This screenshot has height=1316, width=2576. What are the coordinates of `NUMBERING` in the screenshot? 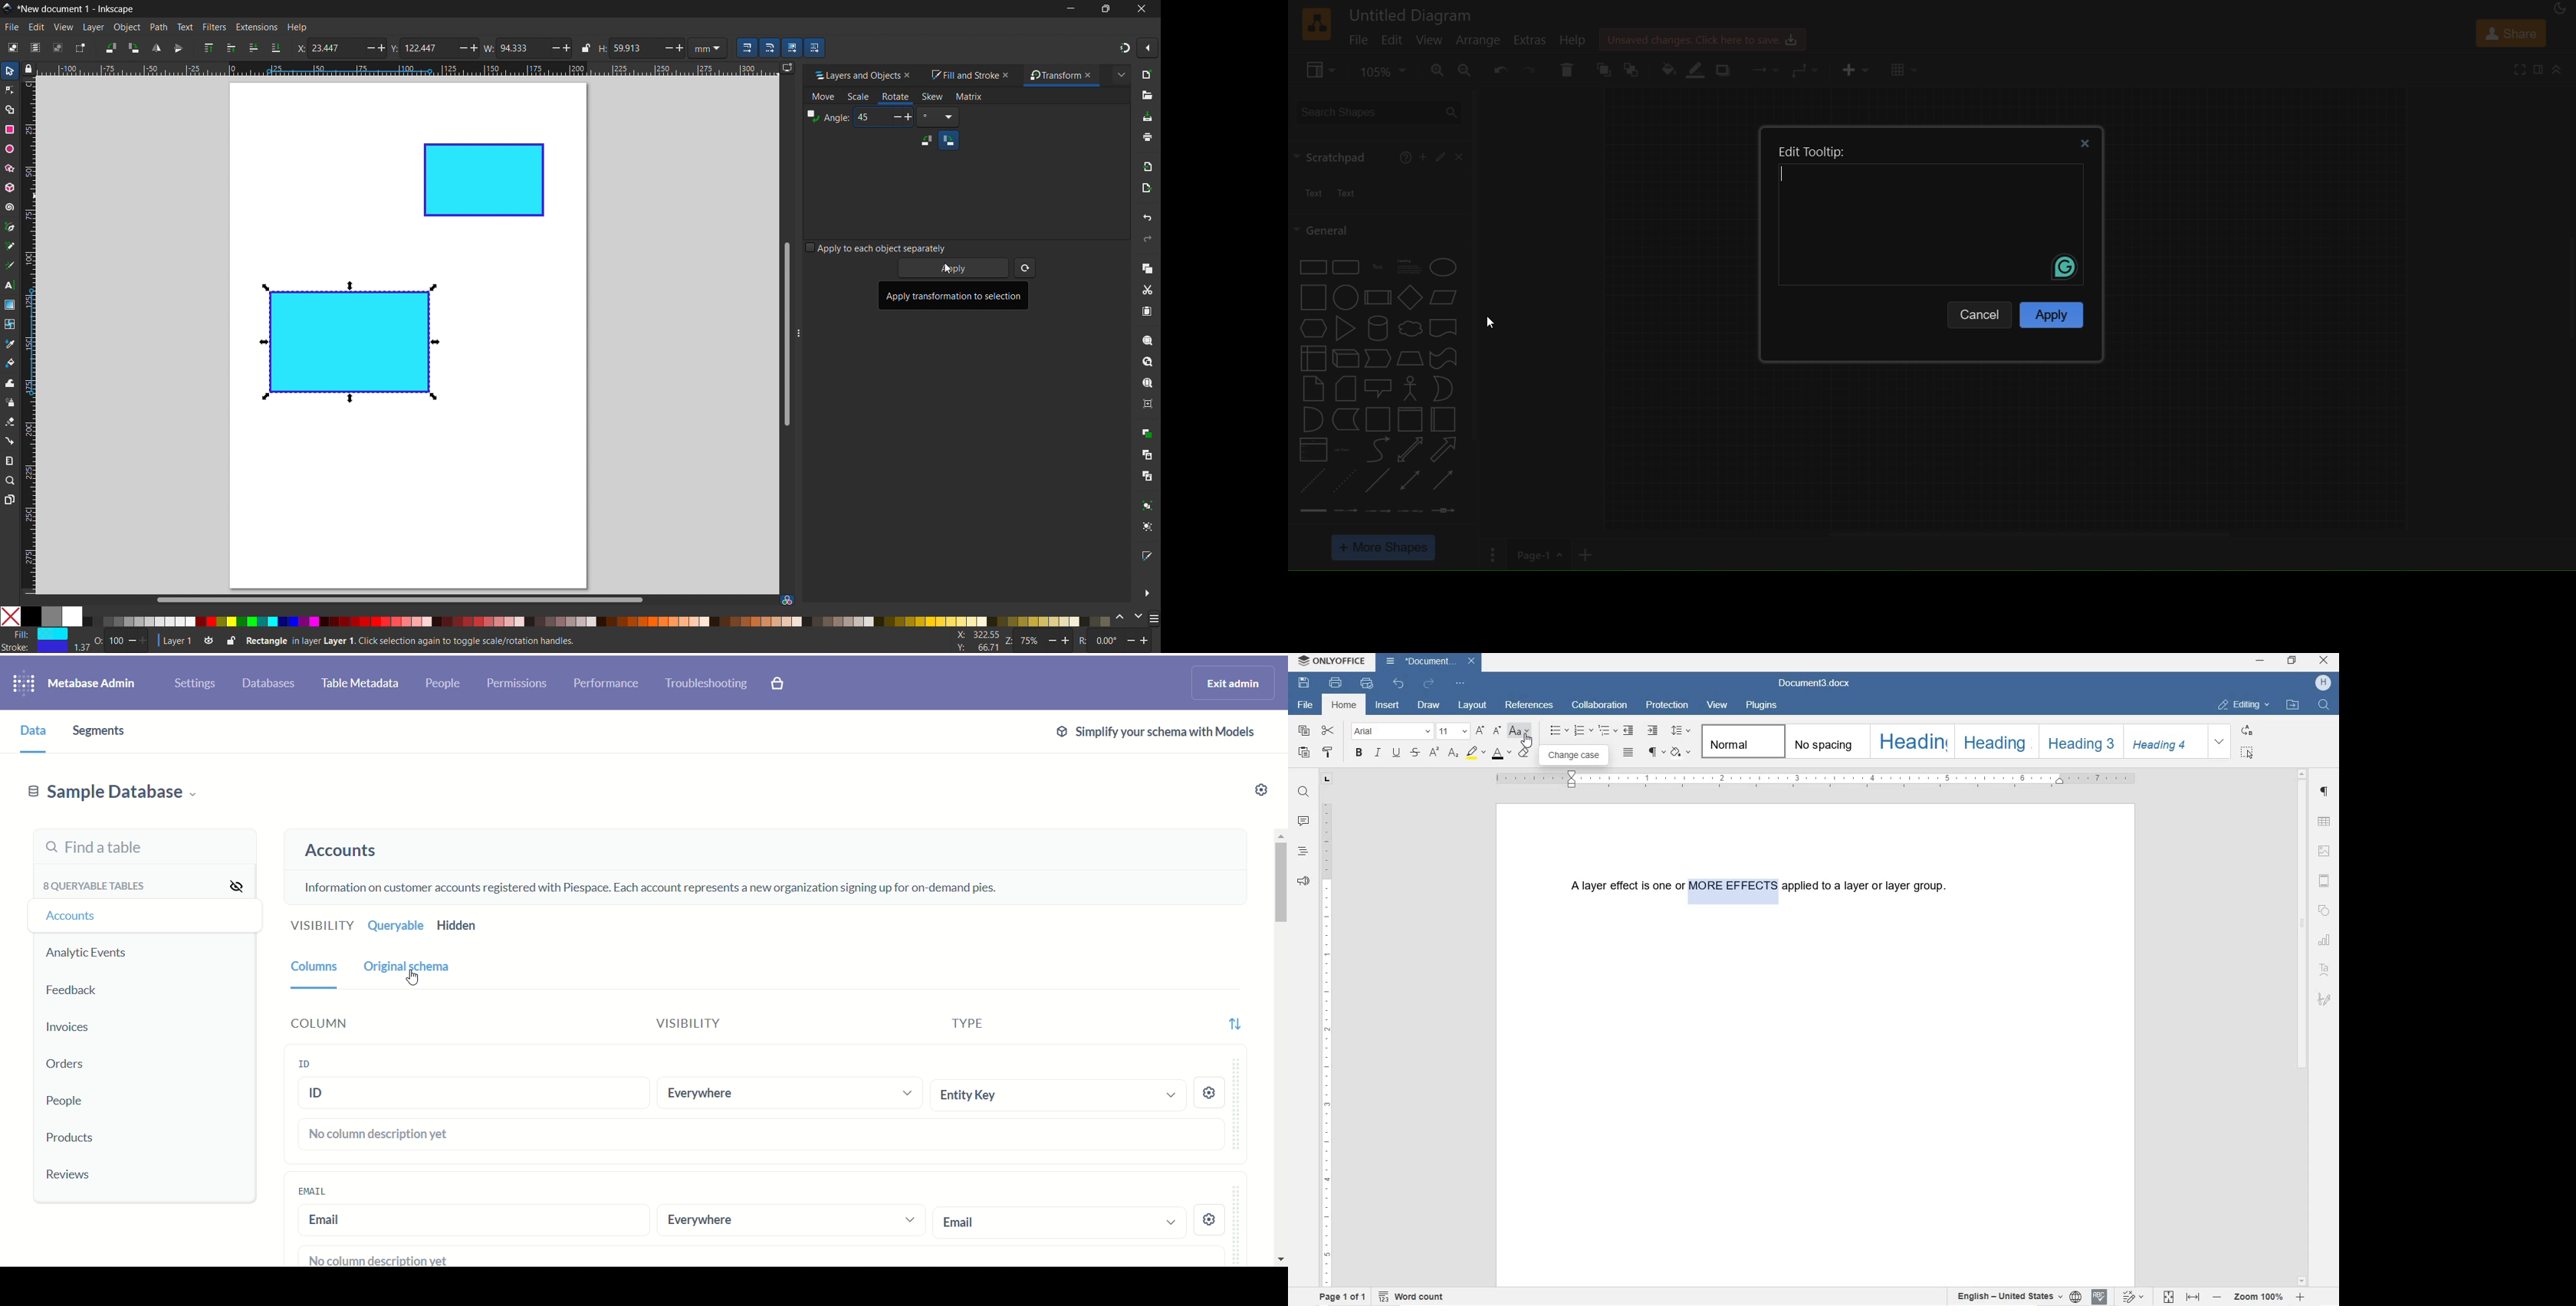 It's located at (1584, 731).